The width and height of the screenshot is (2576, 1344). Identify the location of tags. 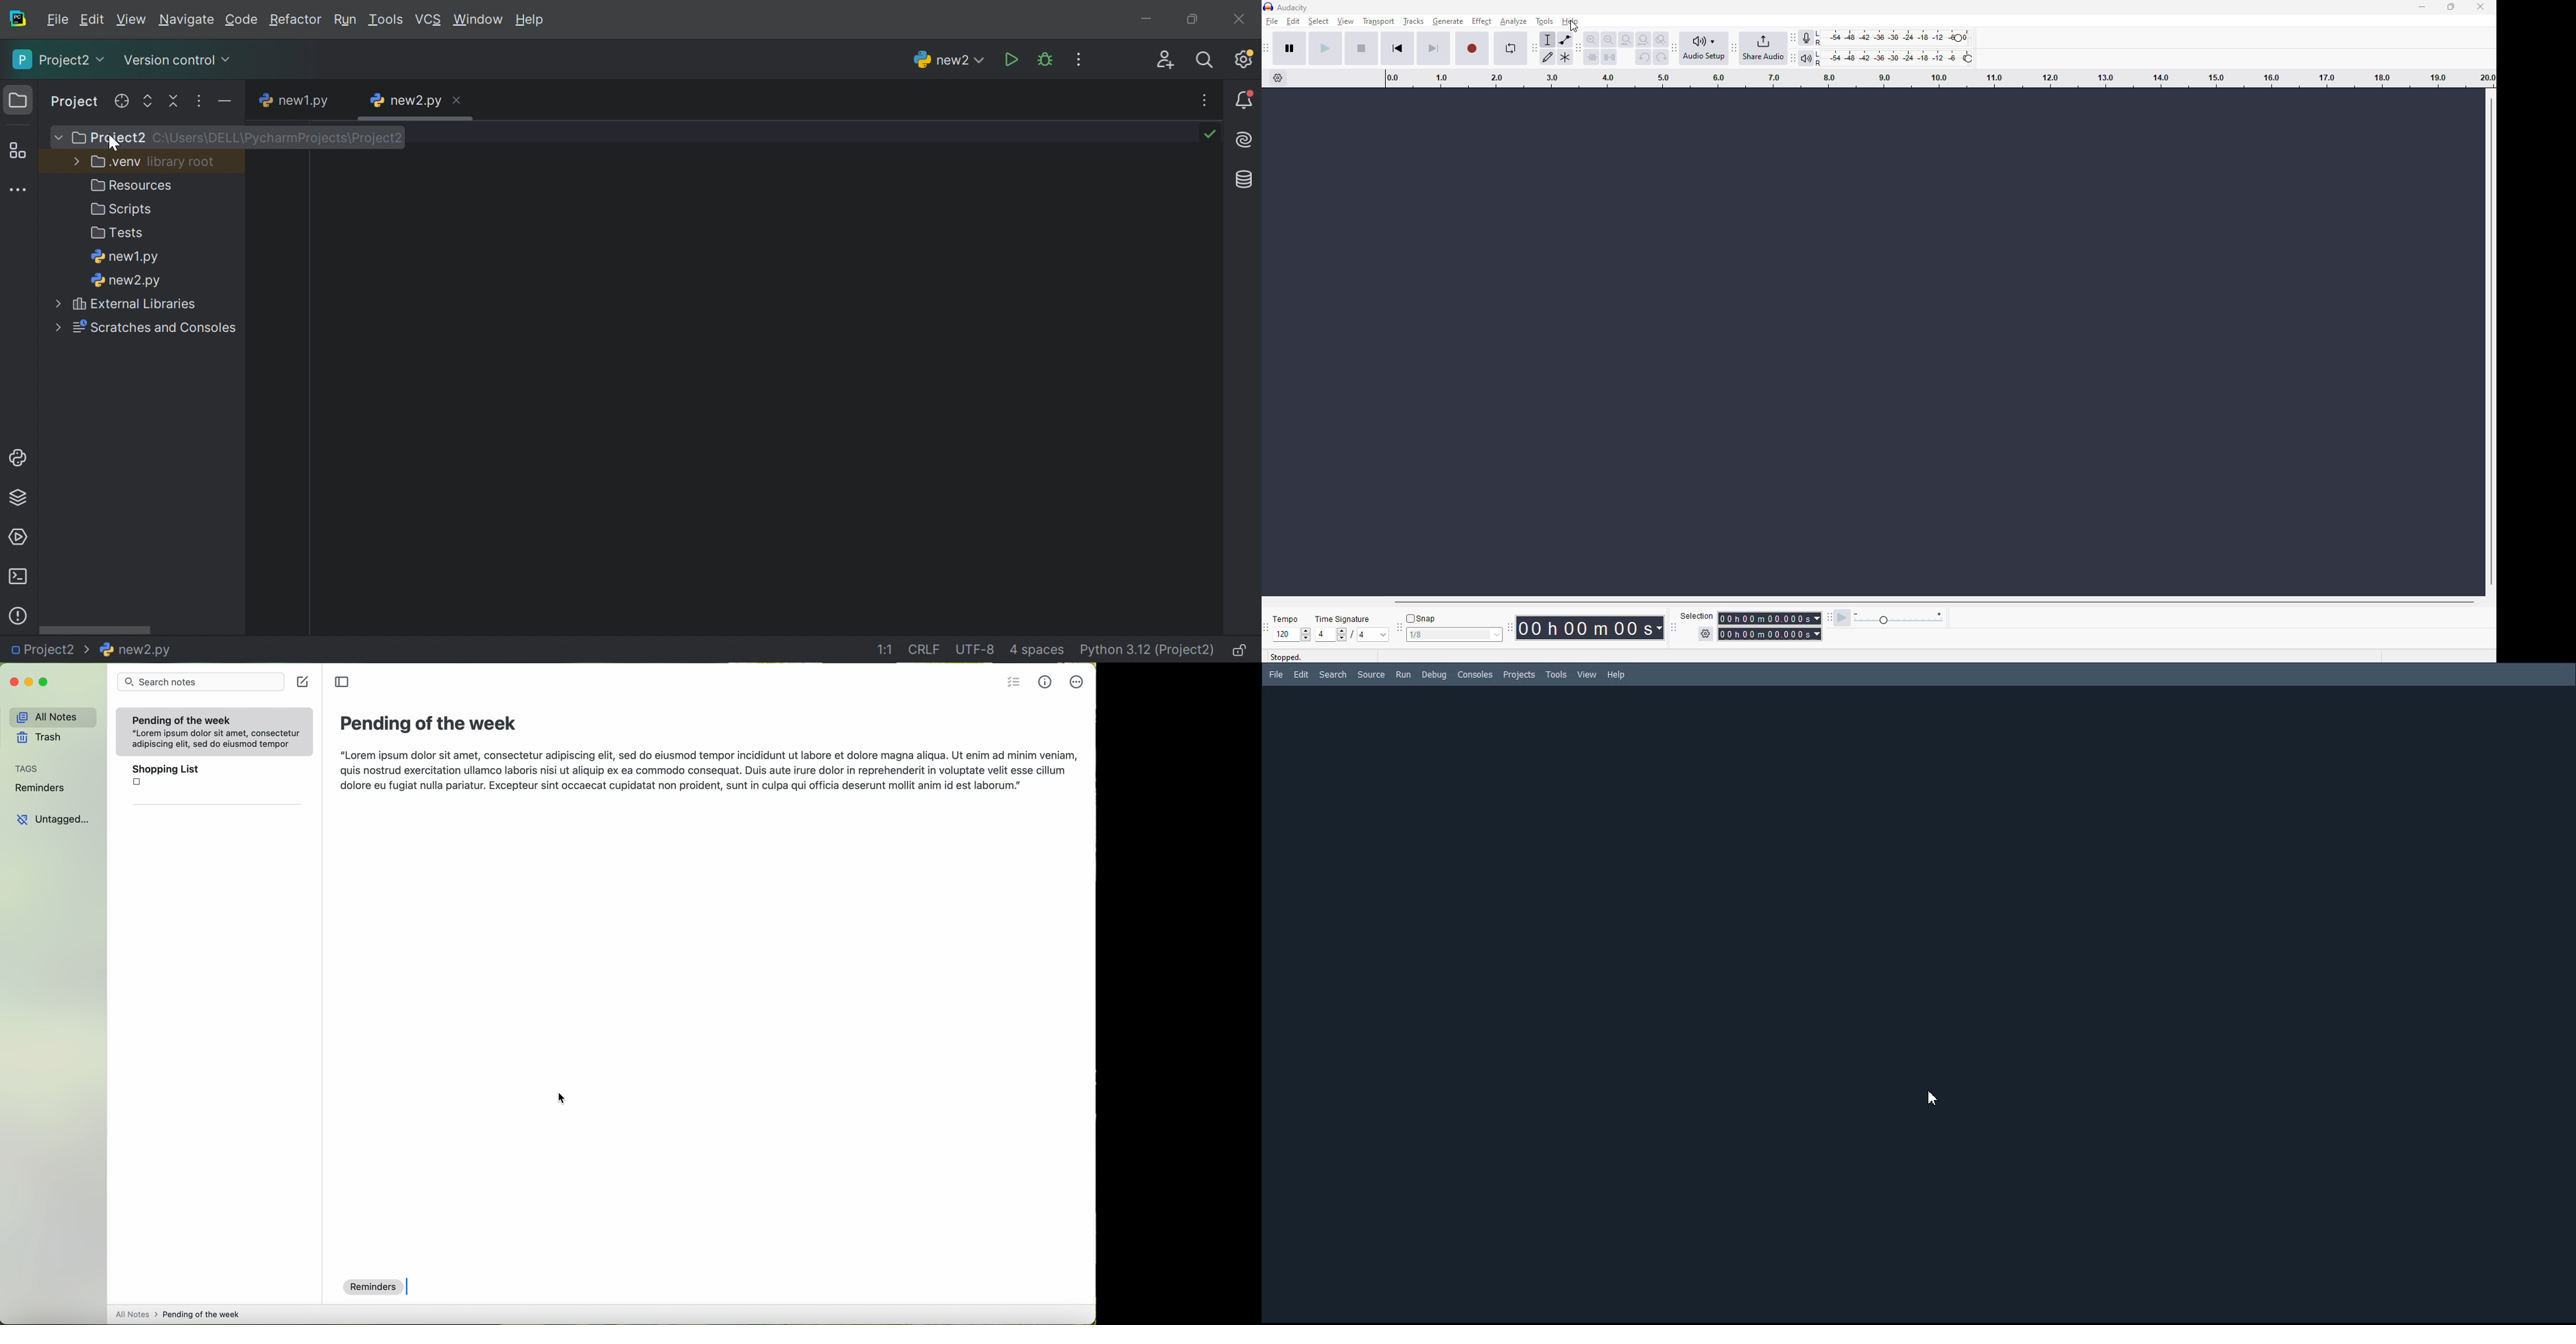
(28, 769).